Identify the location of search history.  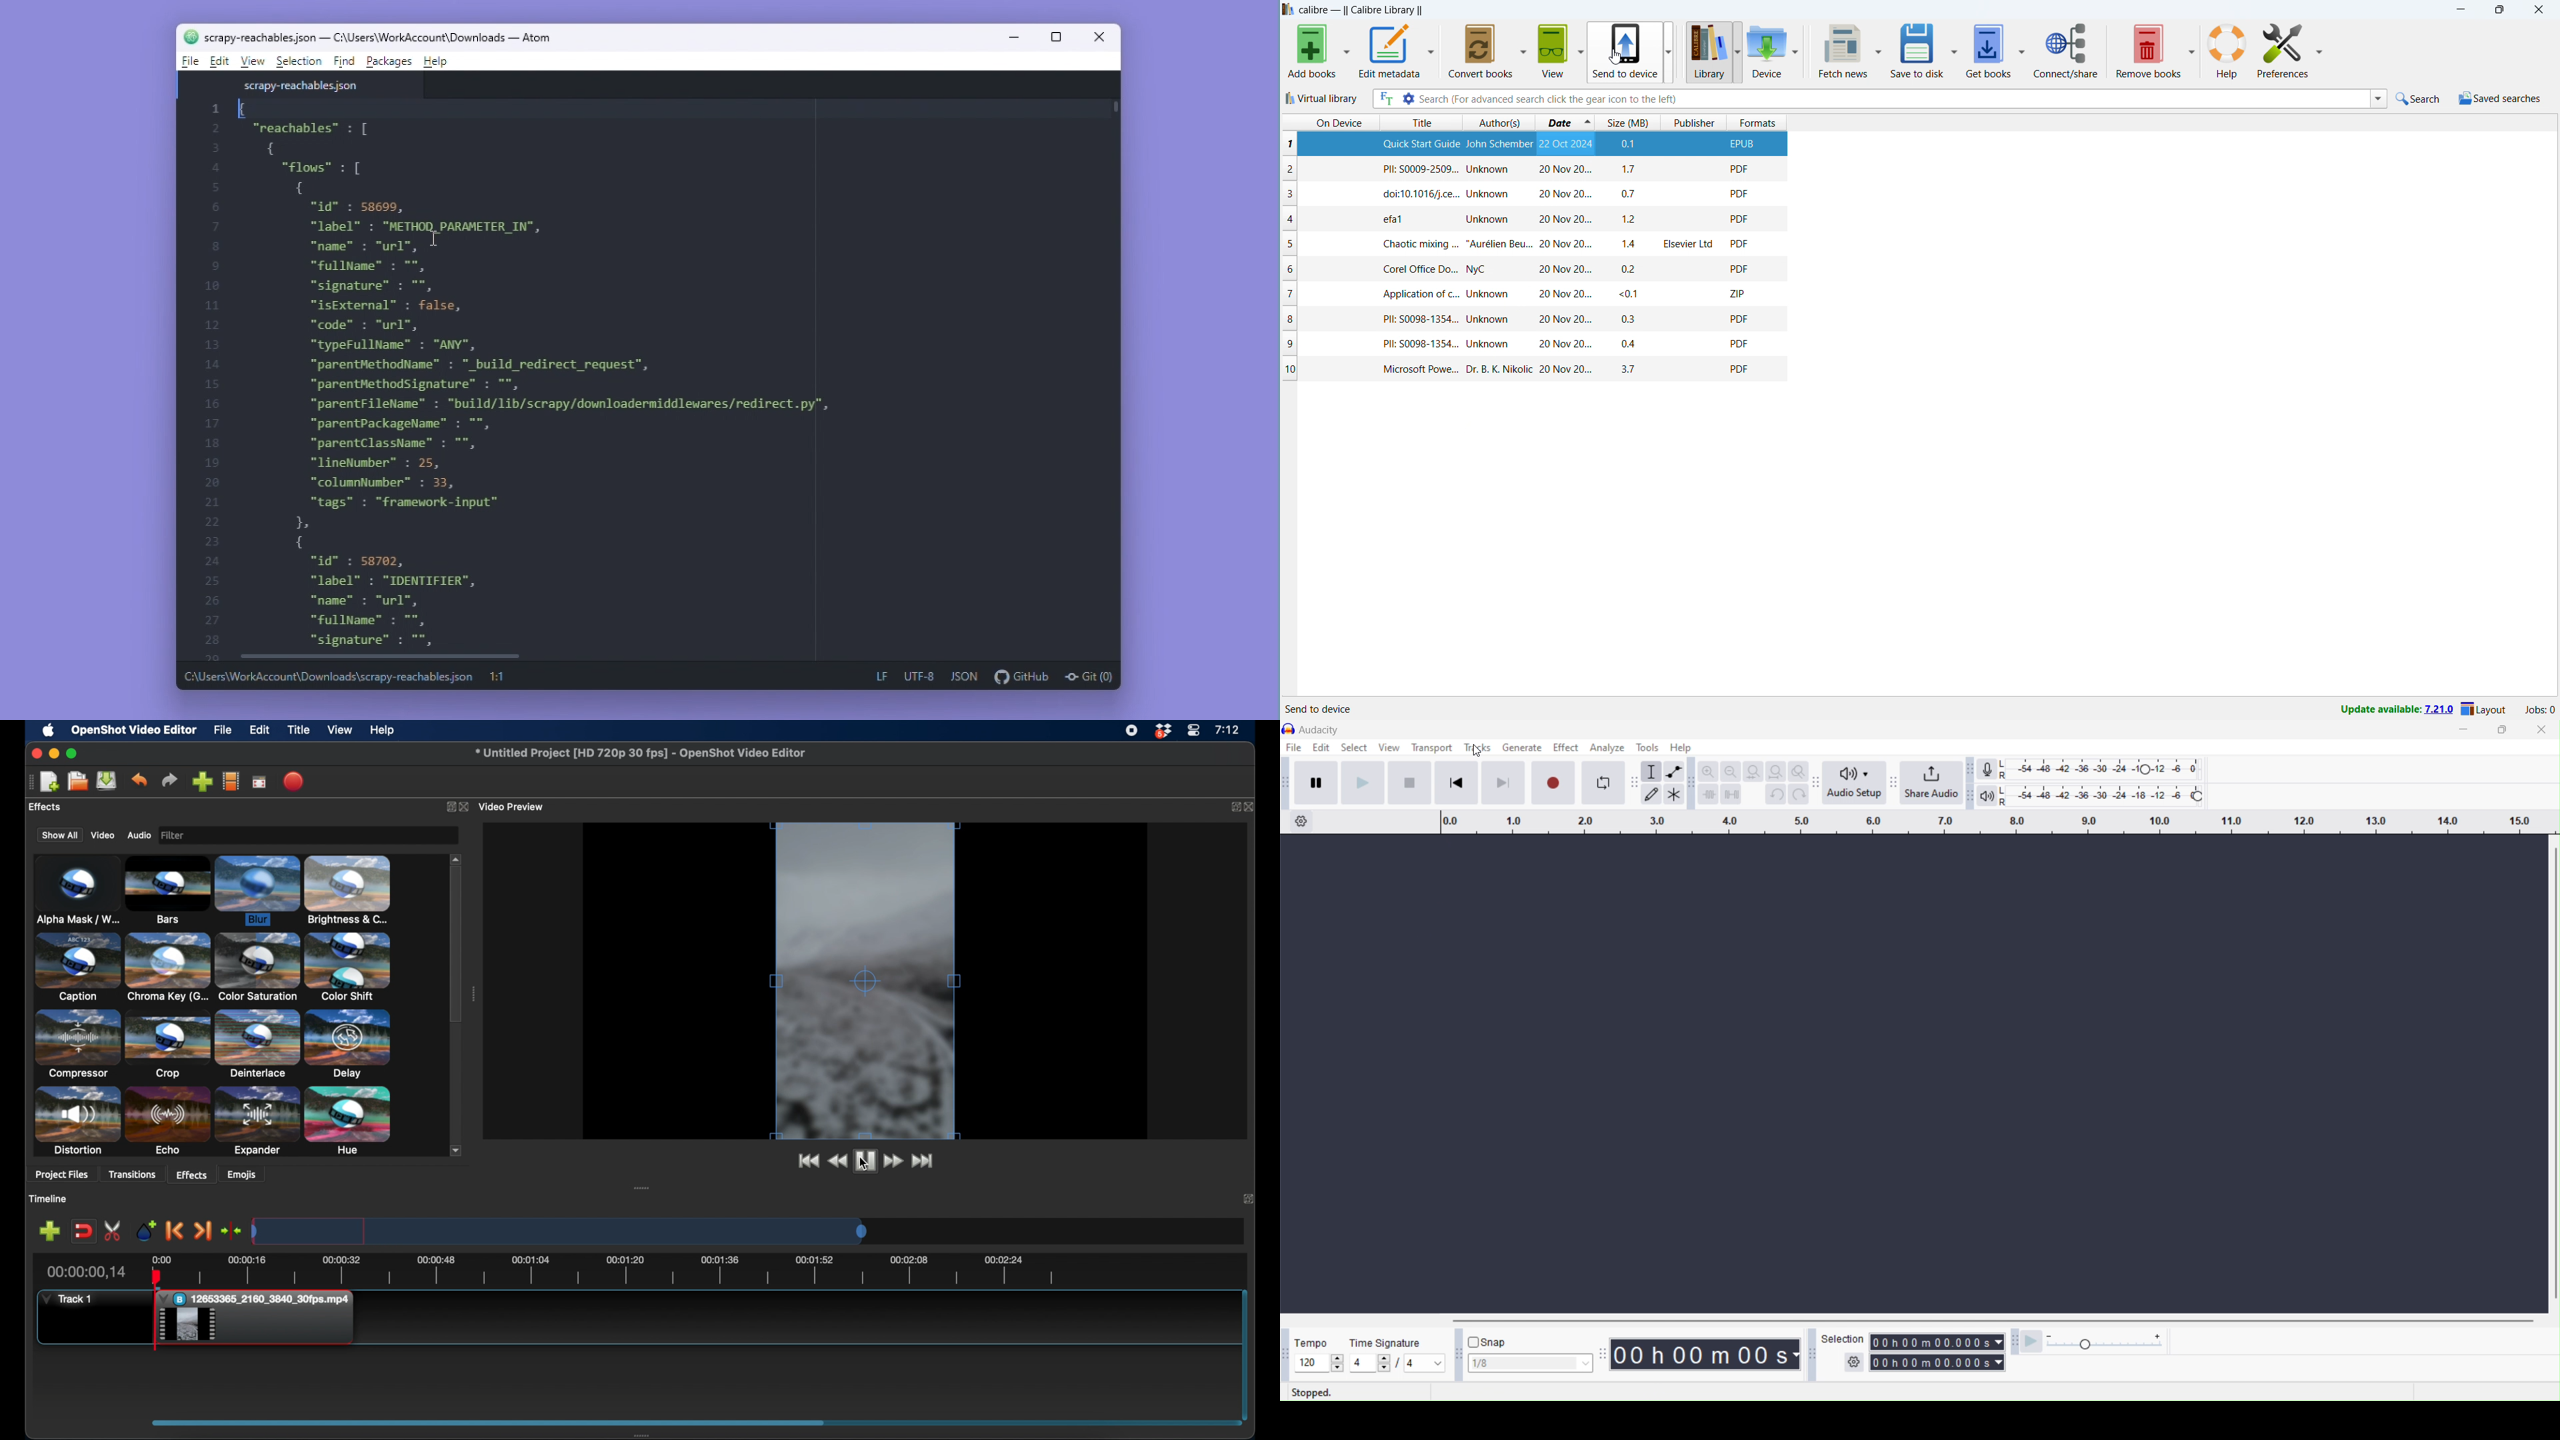
(2378, 98).